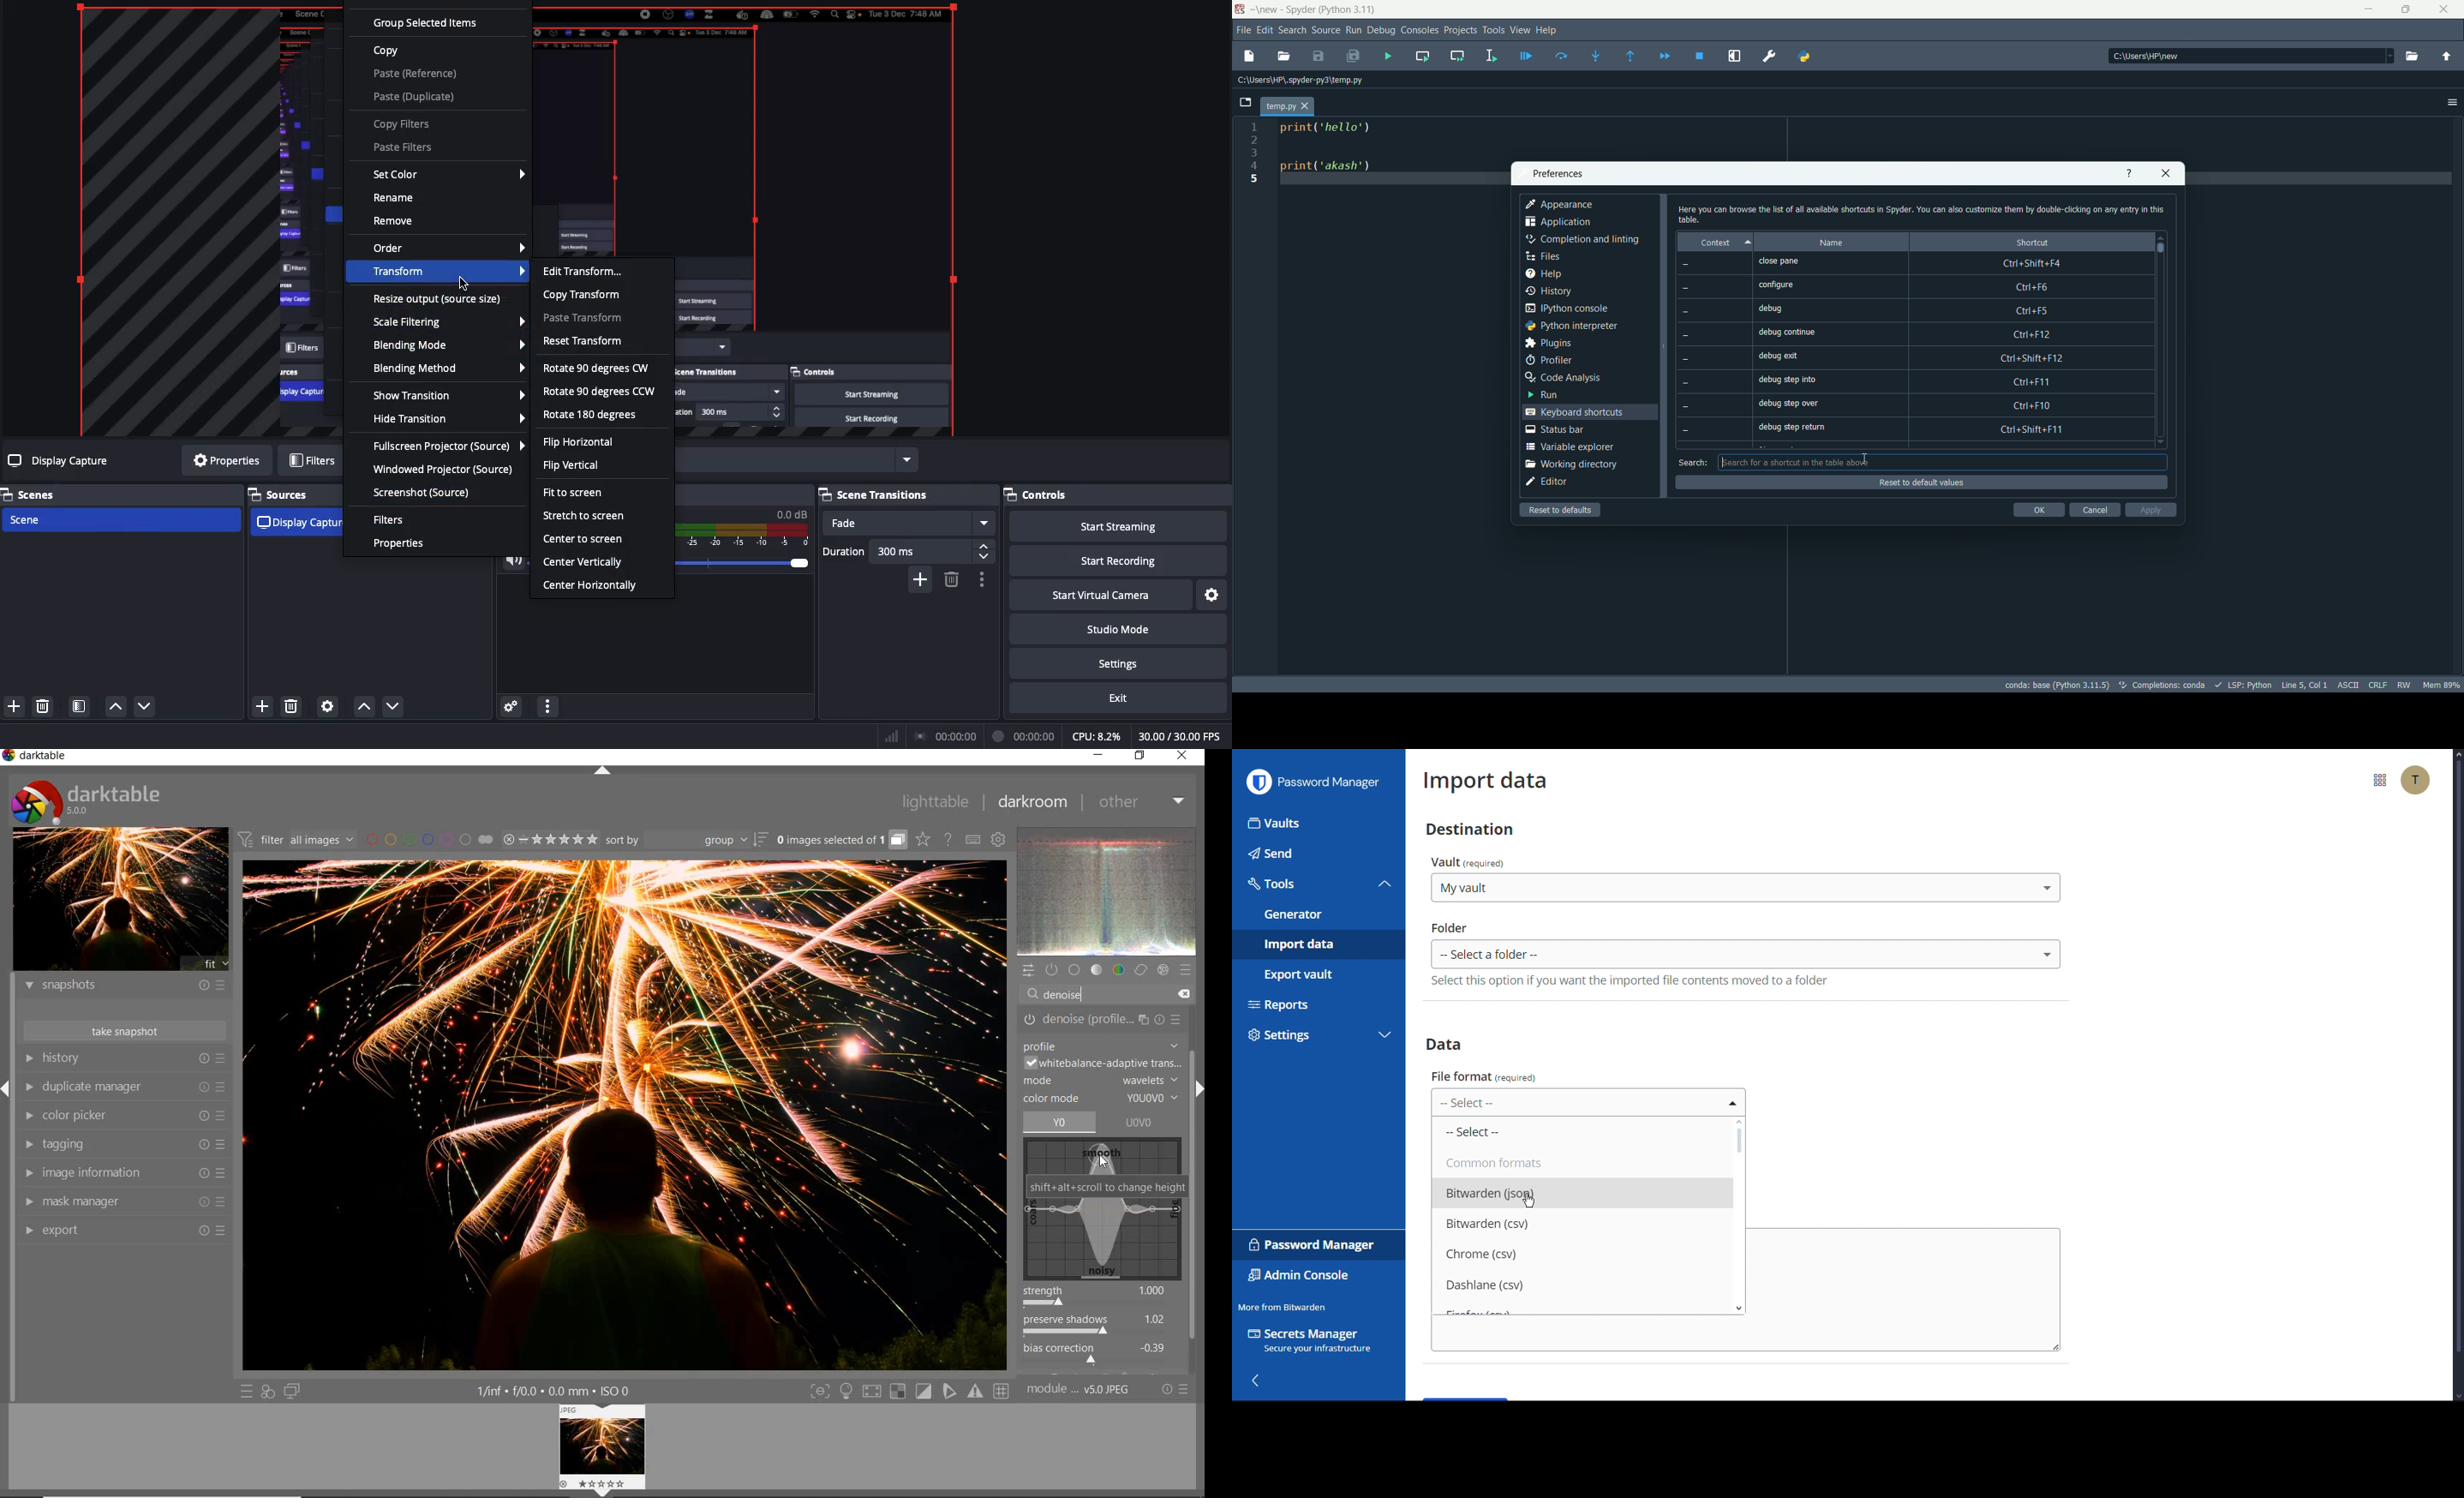  Describe the element at coordinates (513, 705) in the screenshot. I see `Advanced audio properties` at that location.